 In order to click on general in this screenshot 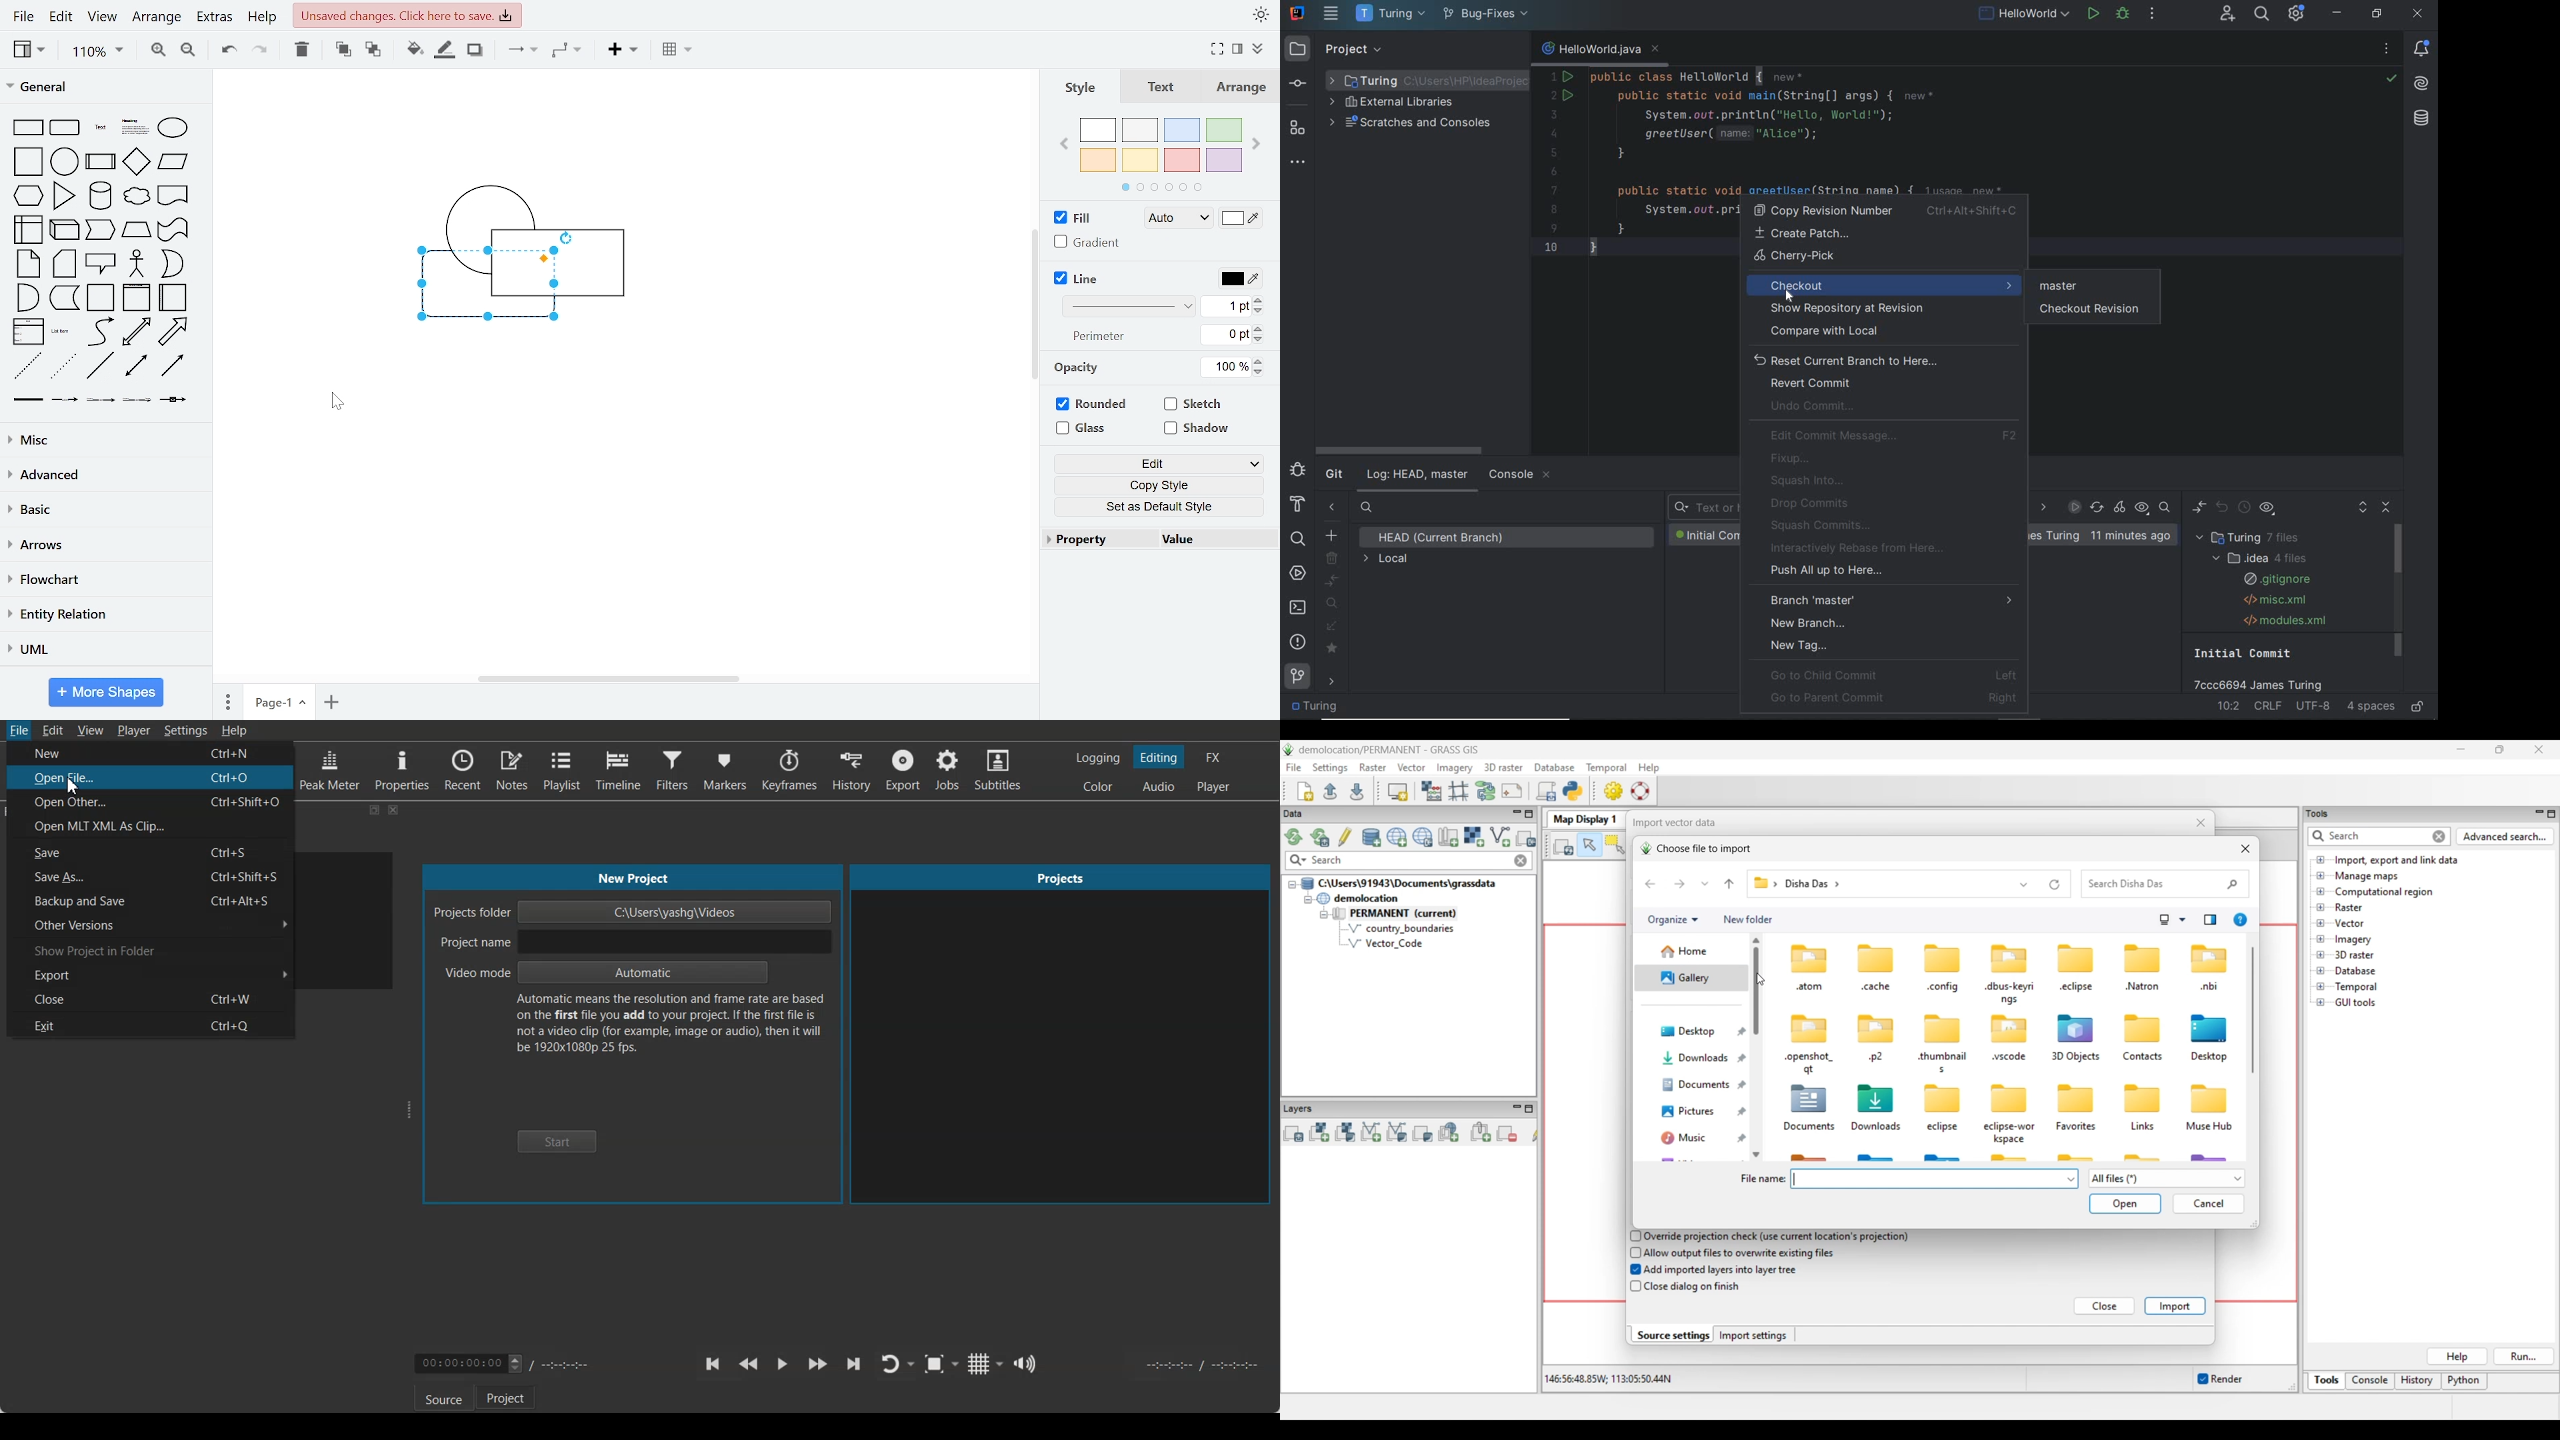, I will do `click(104, 87)`.